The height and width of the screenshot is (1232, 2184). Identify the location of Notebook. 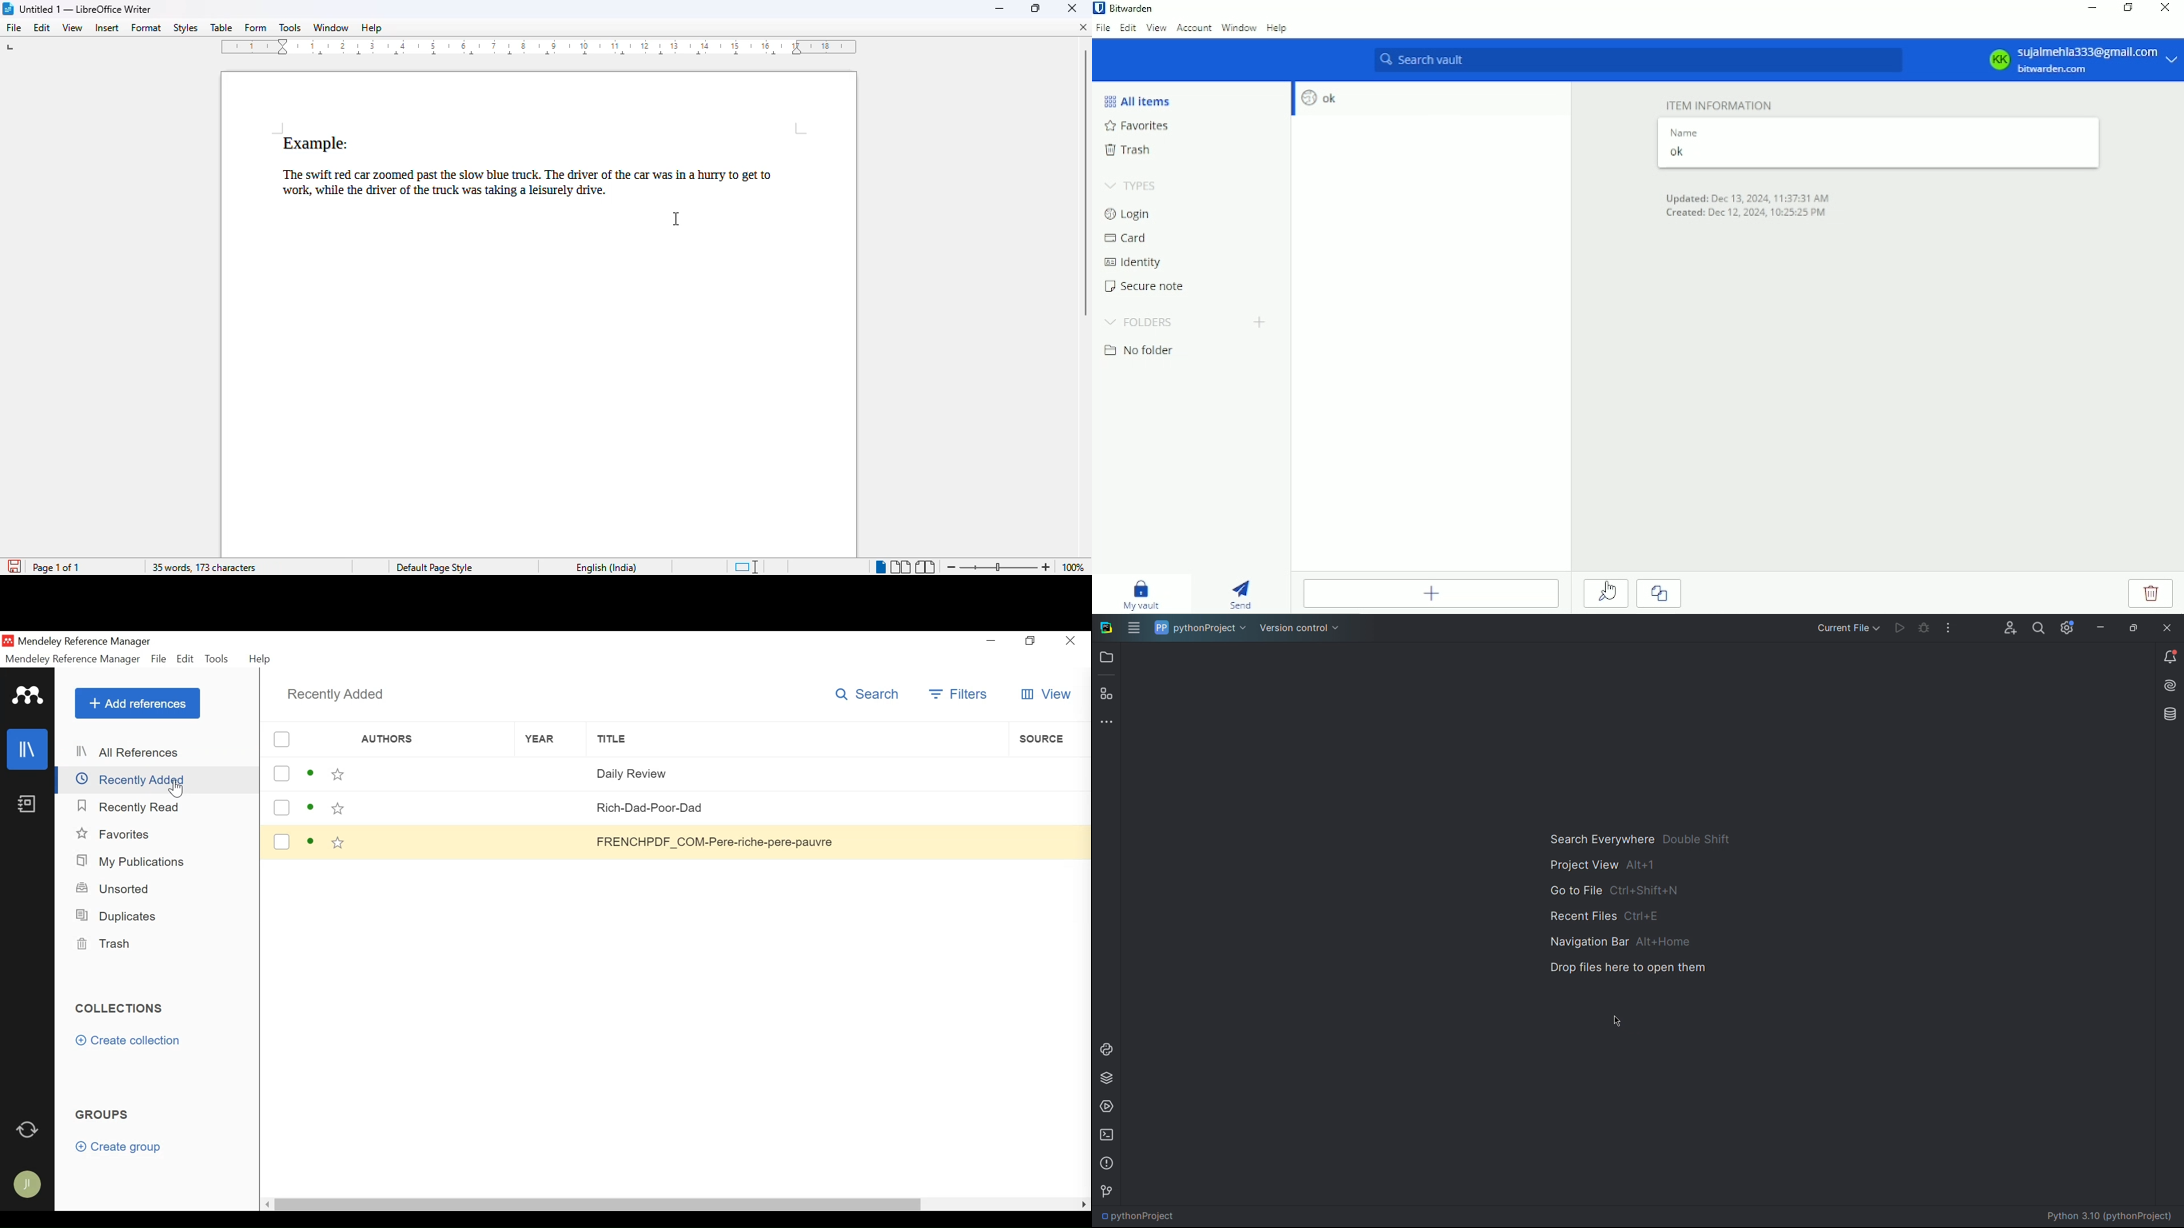
(27, 805).